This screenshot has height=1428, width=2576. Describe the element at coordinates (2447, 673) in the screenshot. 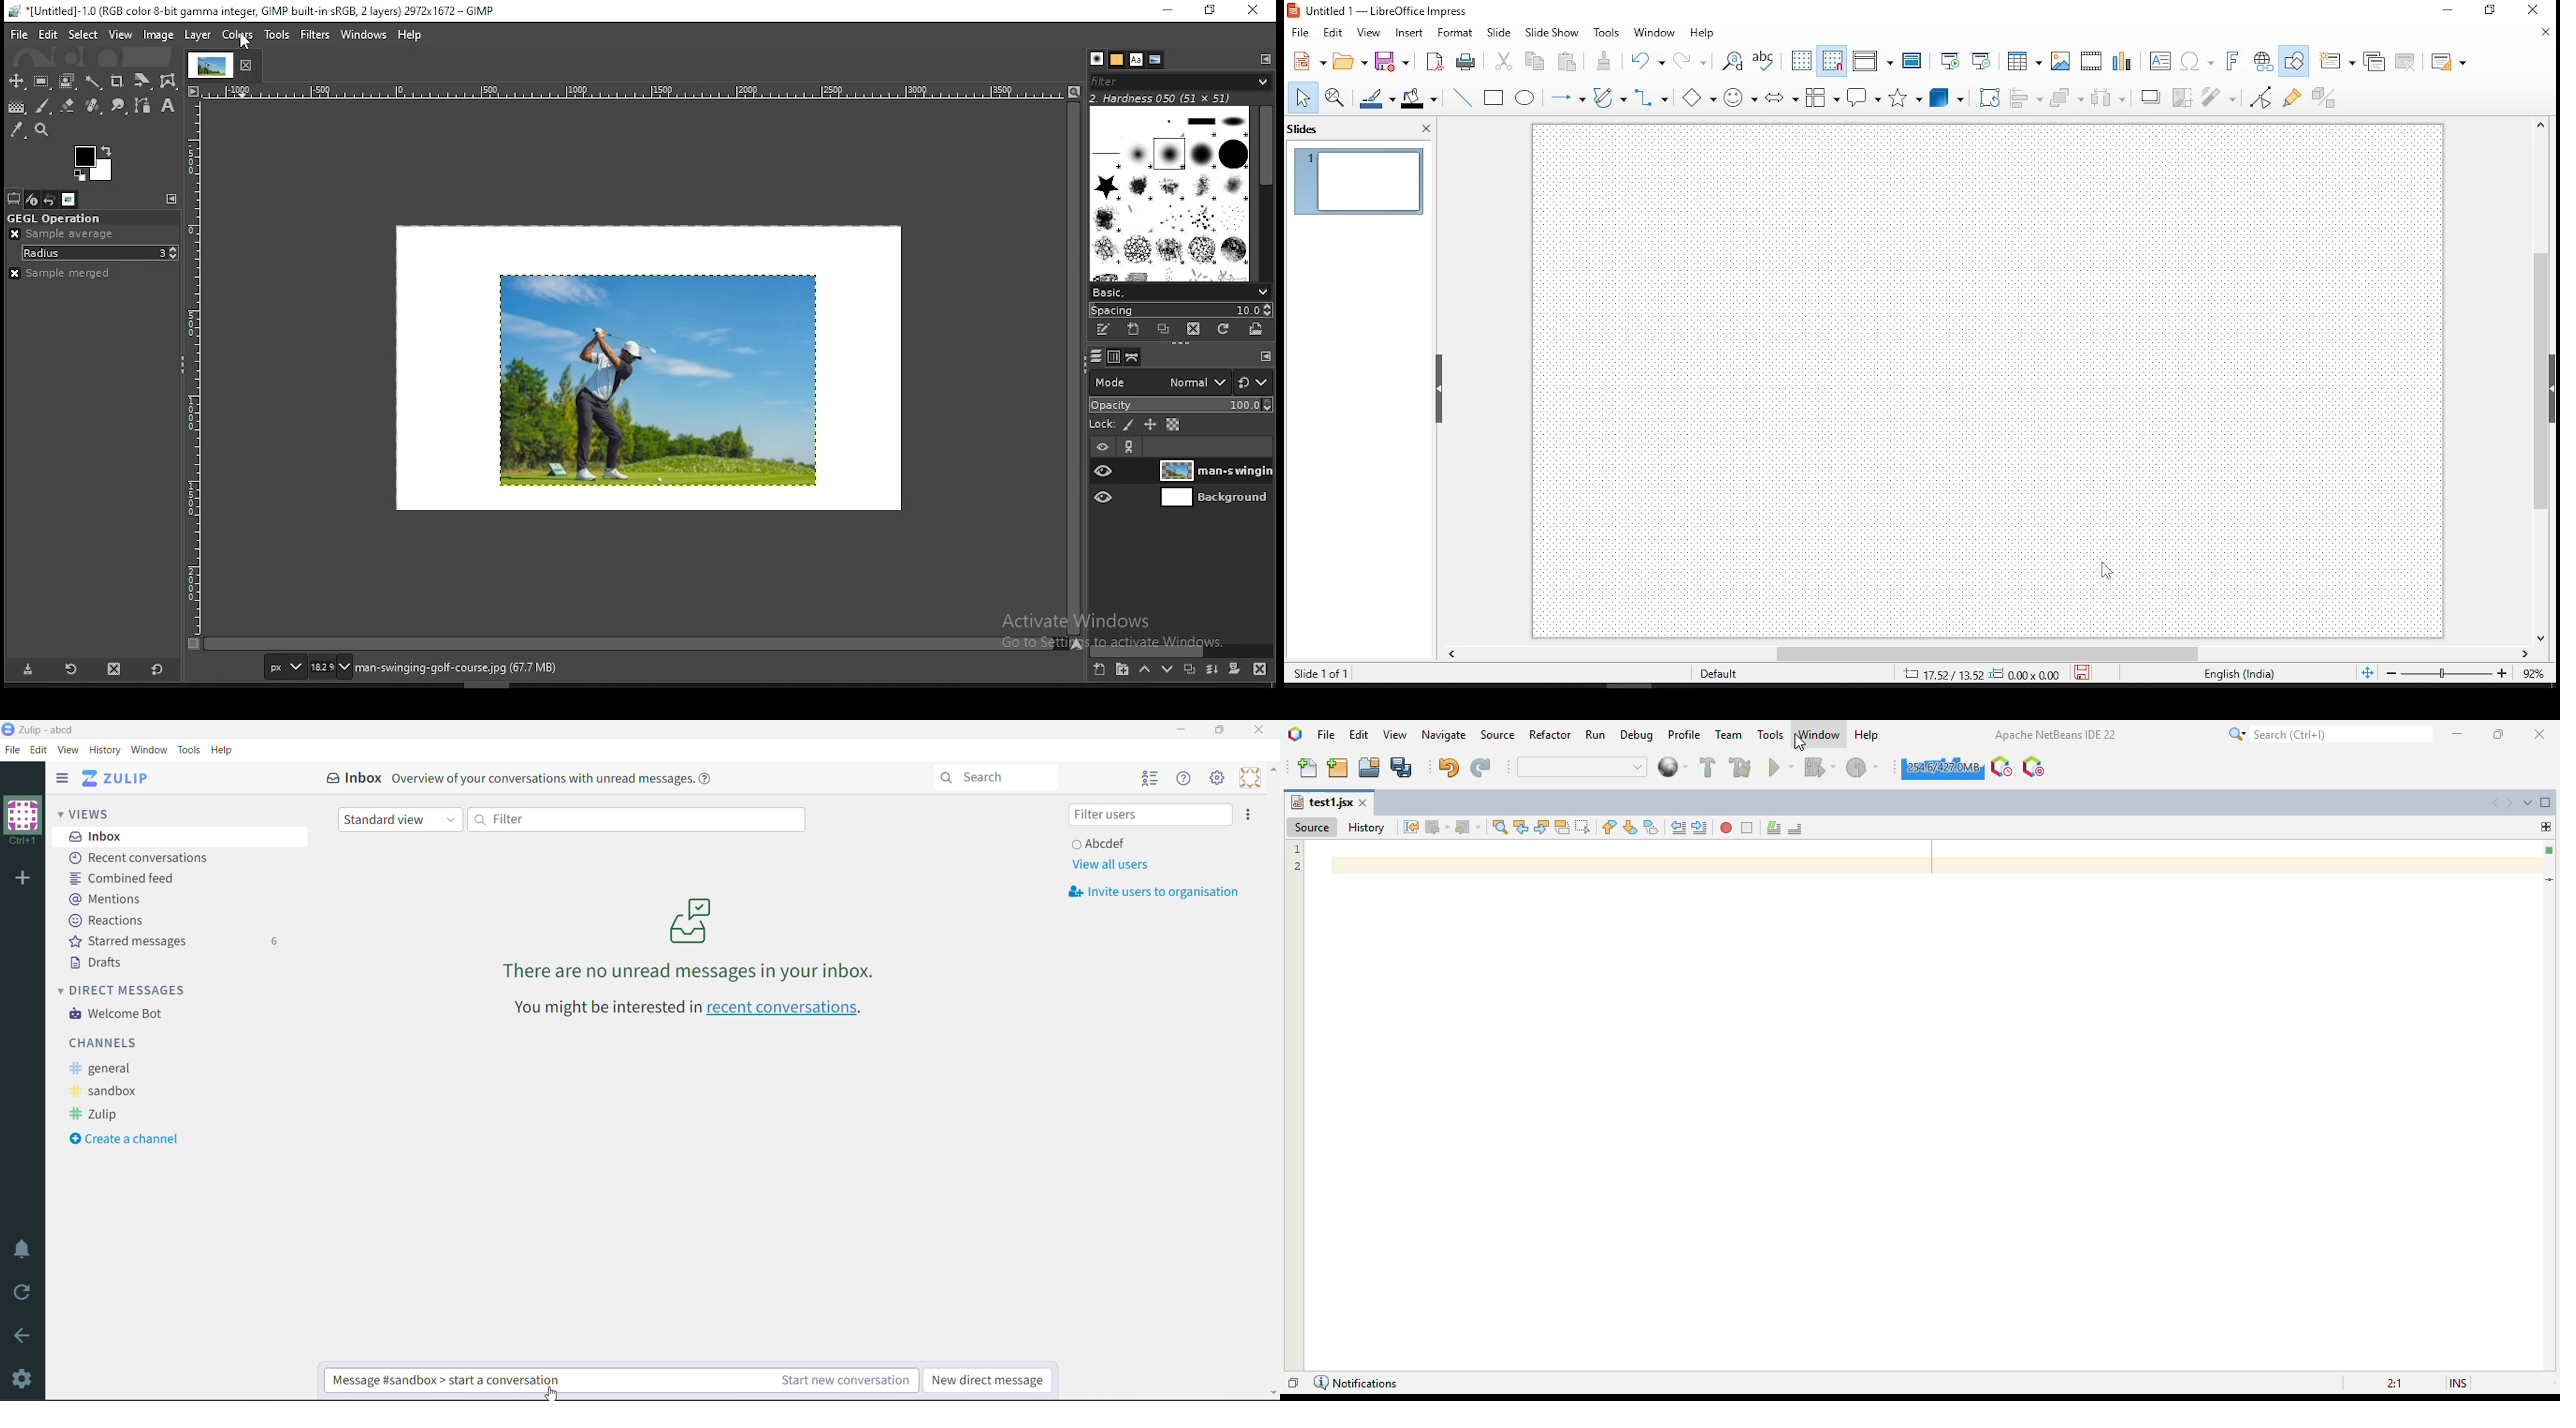

I see `zoom slider` at that location.